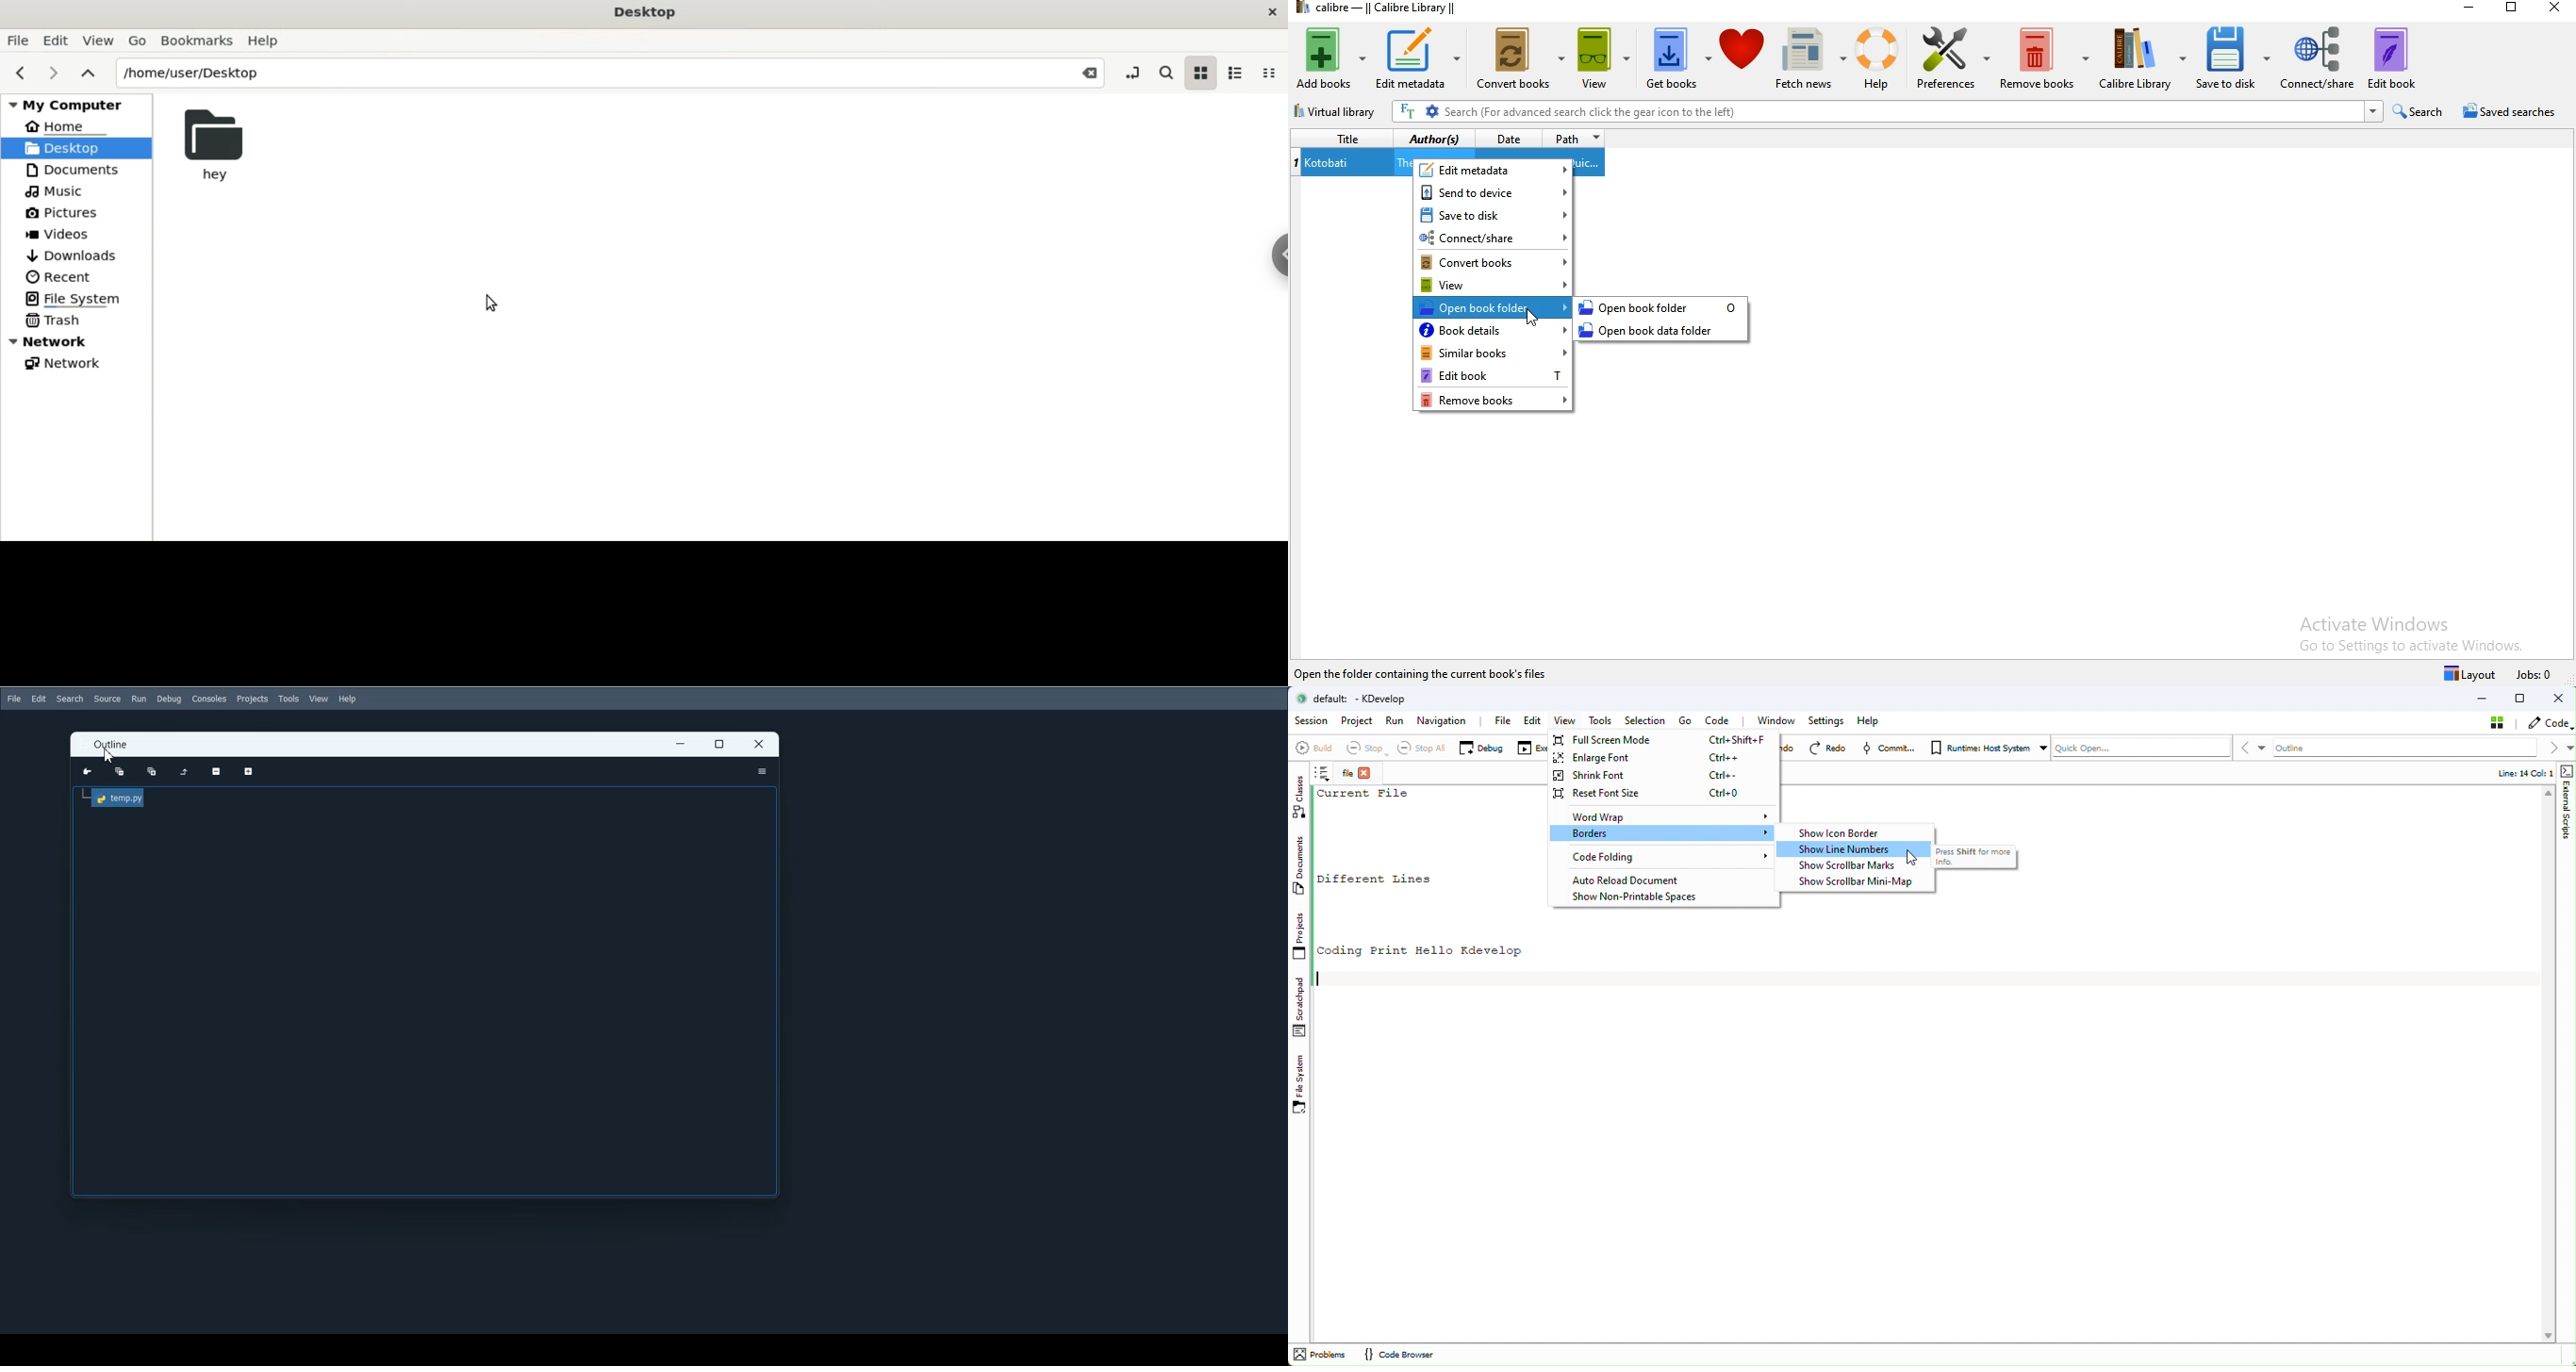 Image resolution: width=2576 pixels, height=1372 pixels. I want to click on Go, so click(141, 41).